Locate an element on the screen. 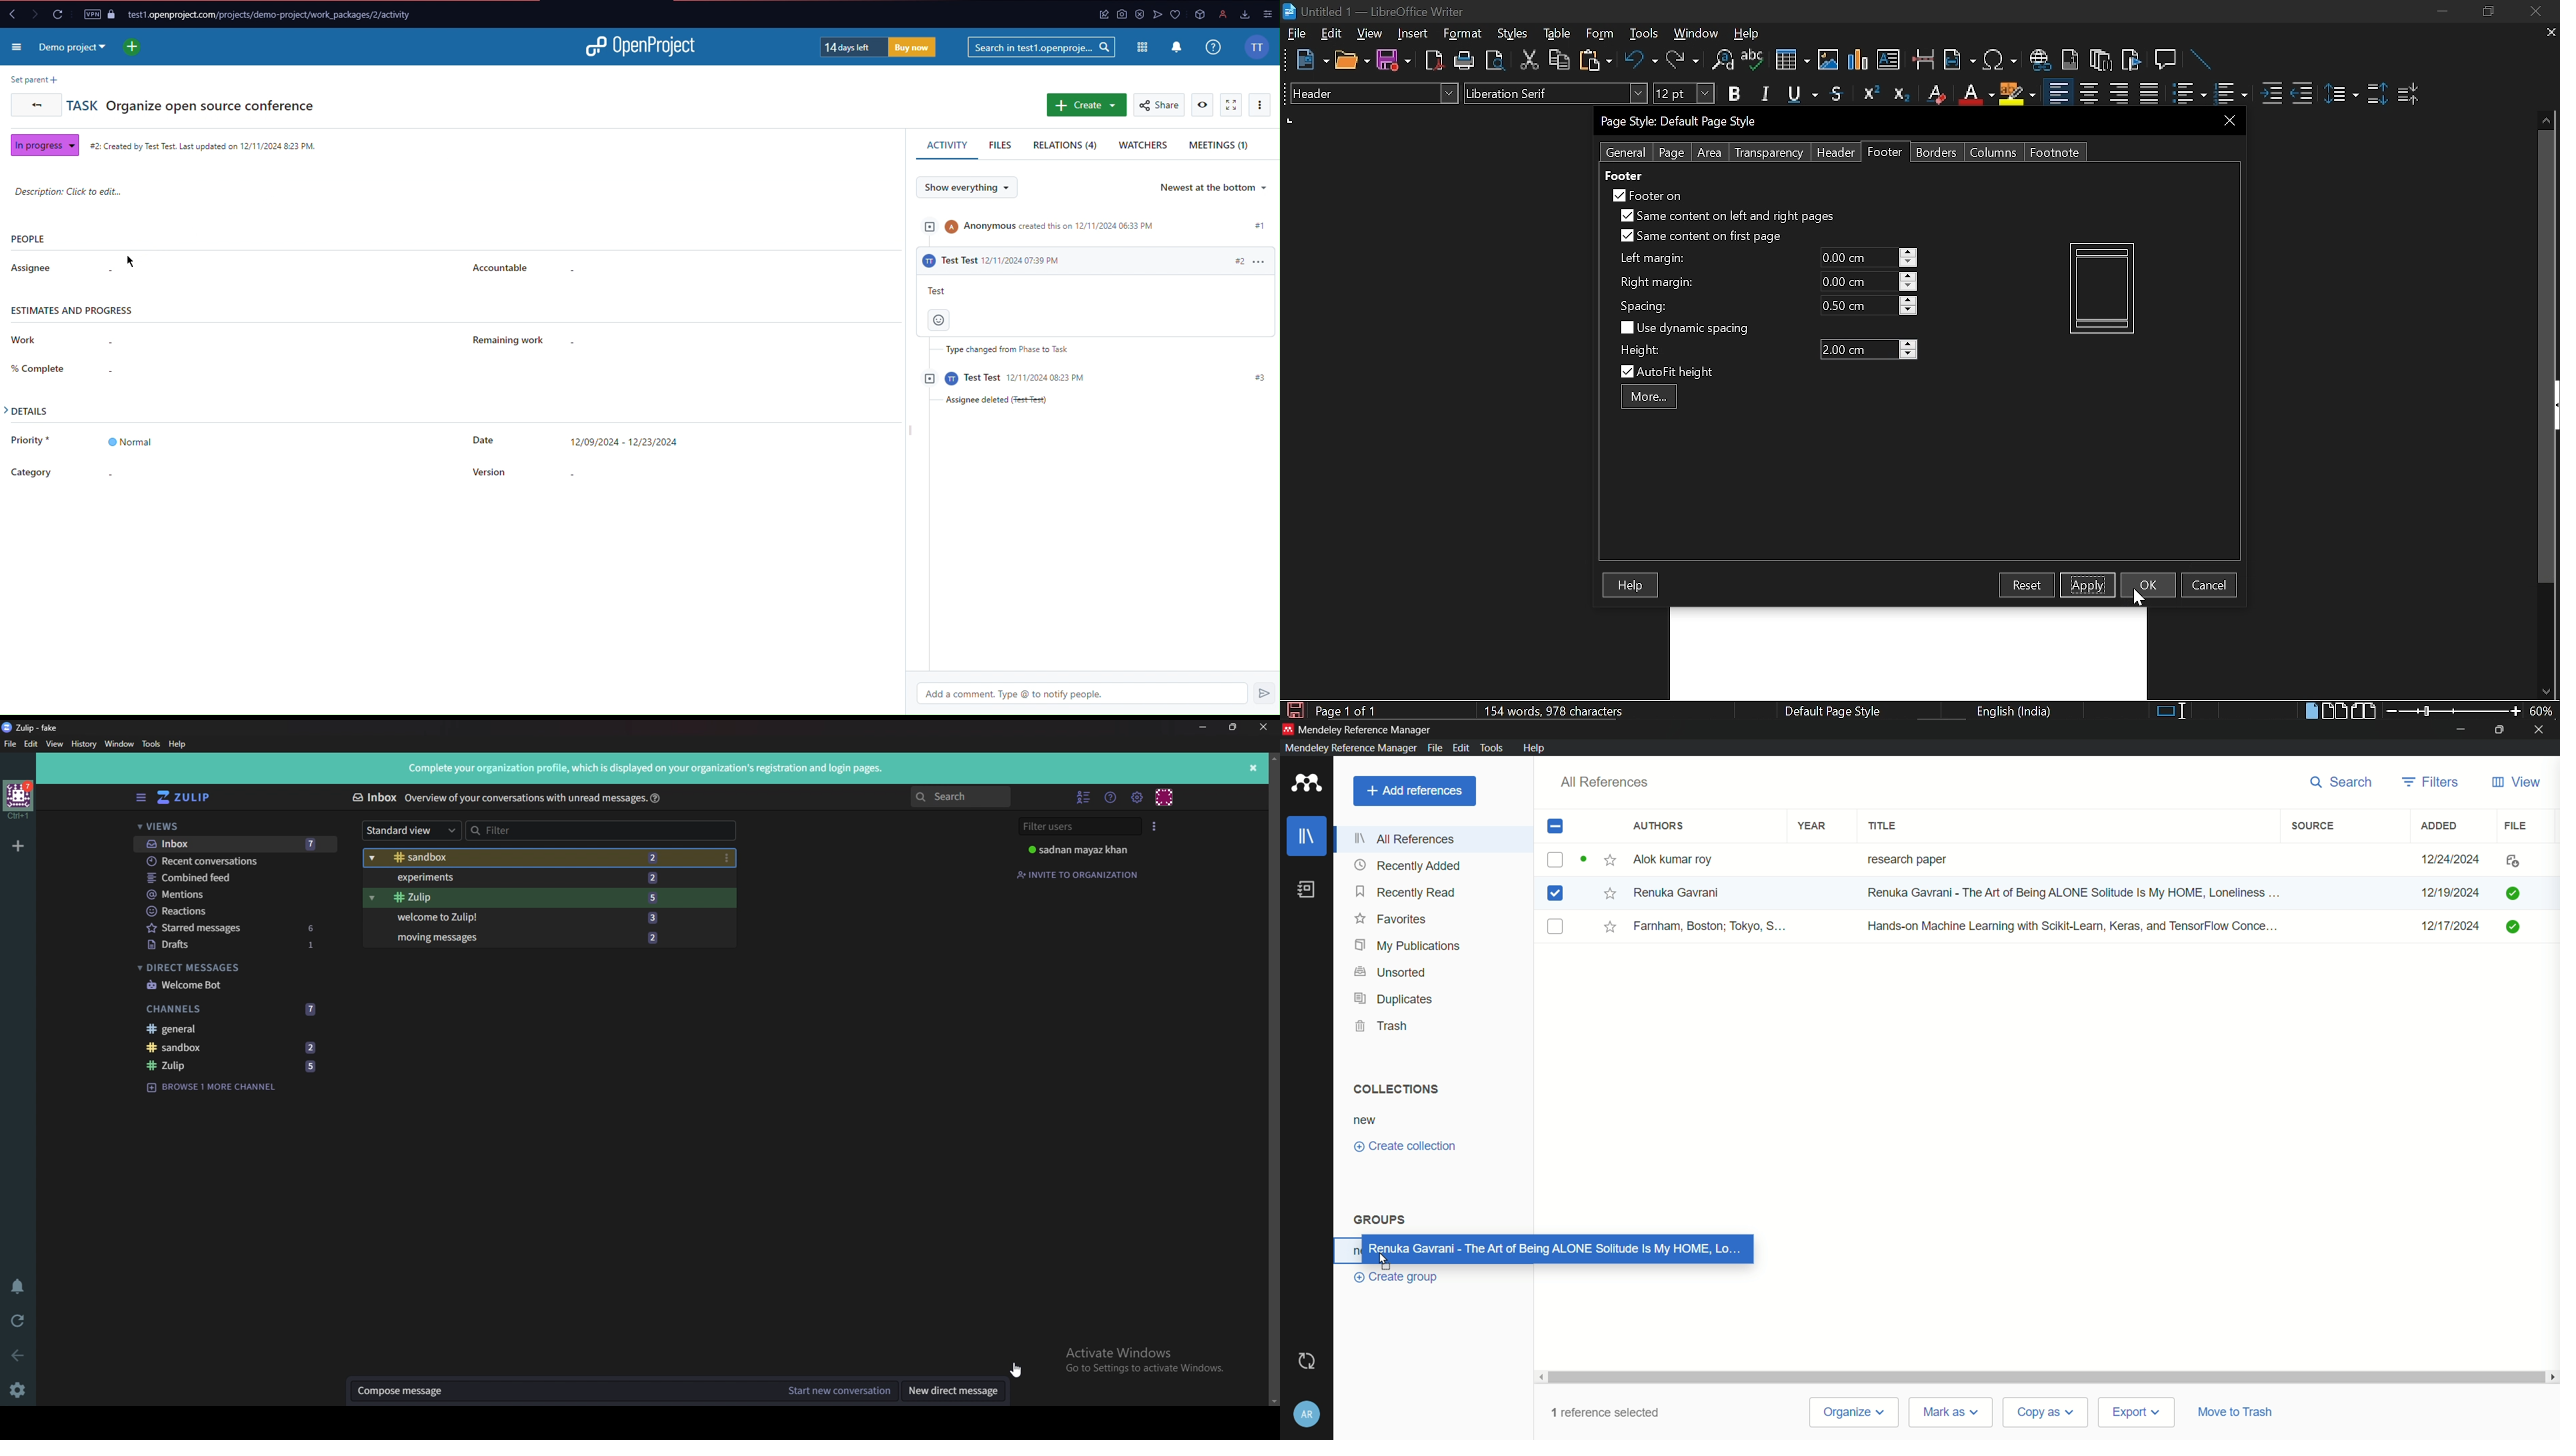 This screenshot has height=1456, width=2576. Undo is located at coordinates (1642, 60).